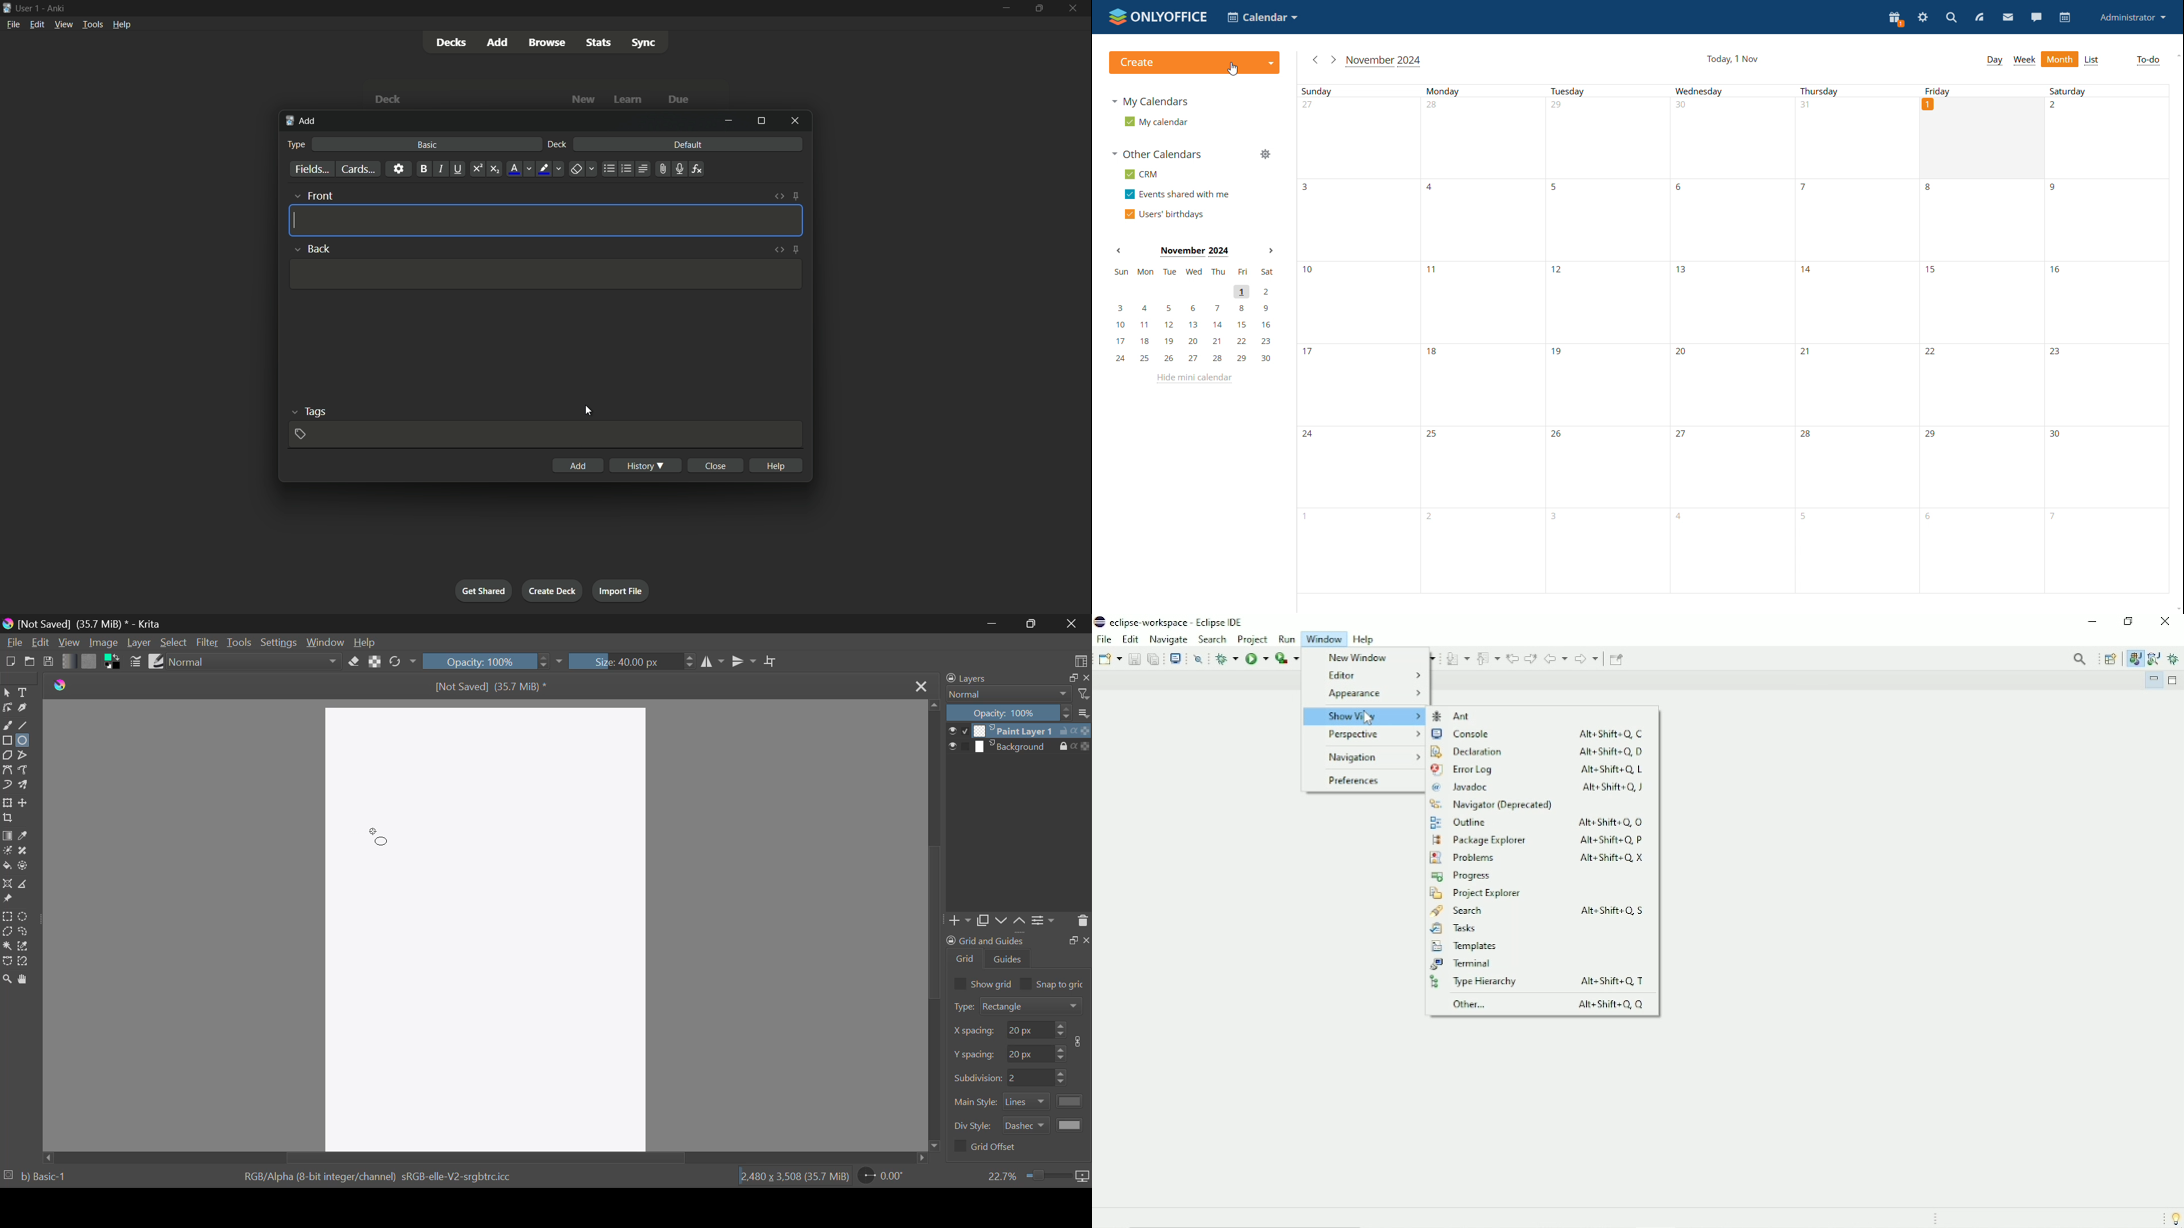 This screenshot has width=2184, height=1232. What do you see at coordinates (1018, 953) in the screenshot?
I see `Grid and Guides Docker Tab` at bounding box center [1018, 953].